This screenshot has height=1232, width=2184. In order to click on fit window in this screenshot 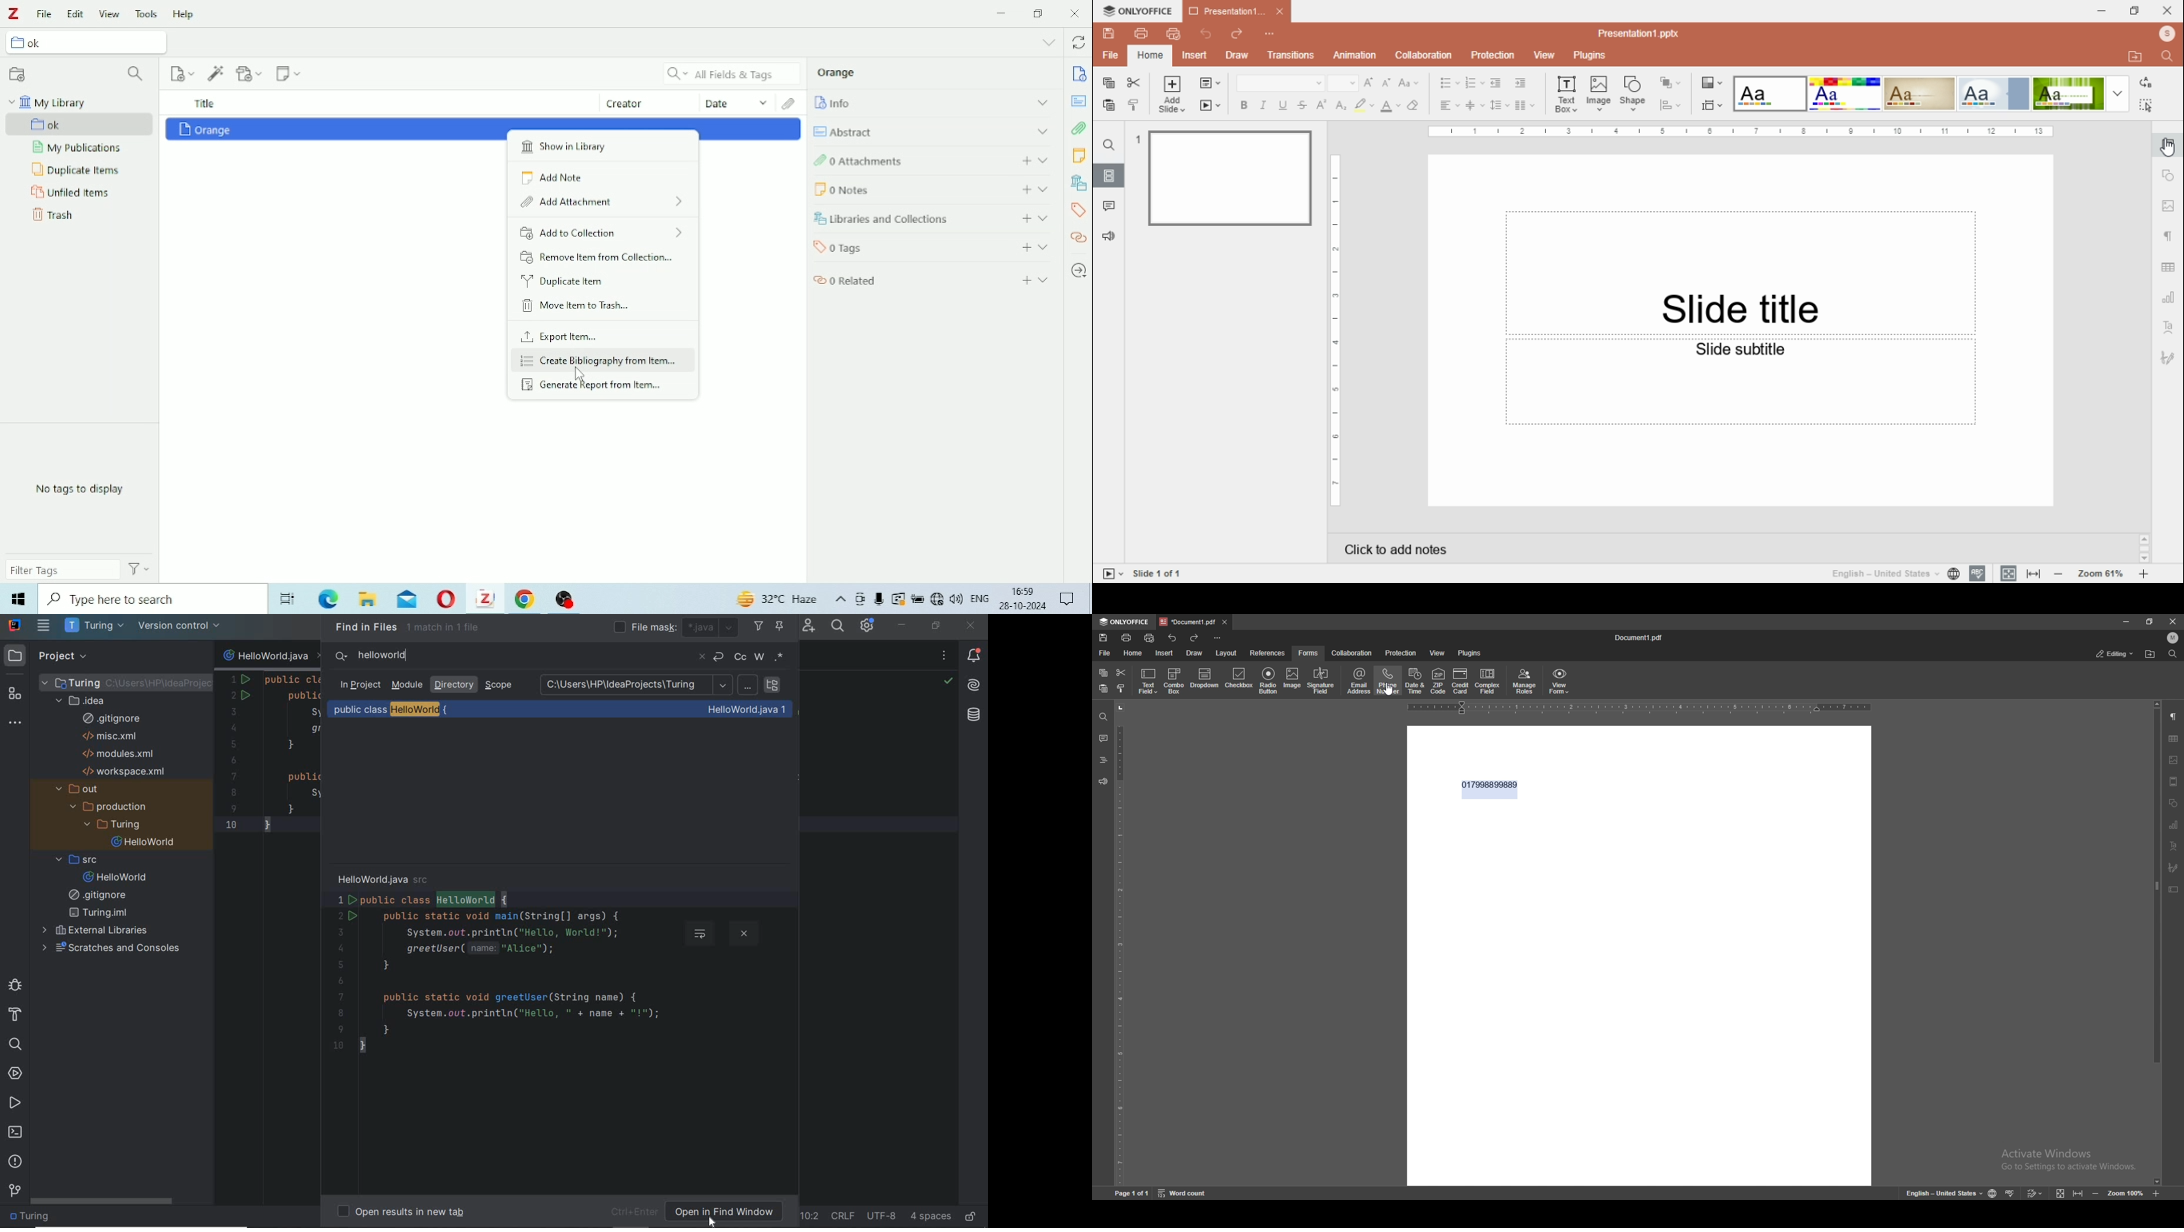, I will do `click(2008, 575)`.